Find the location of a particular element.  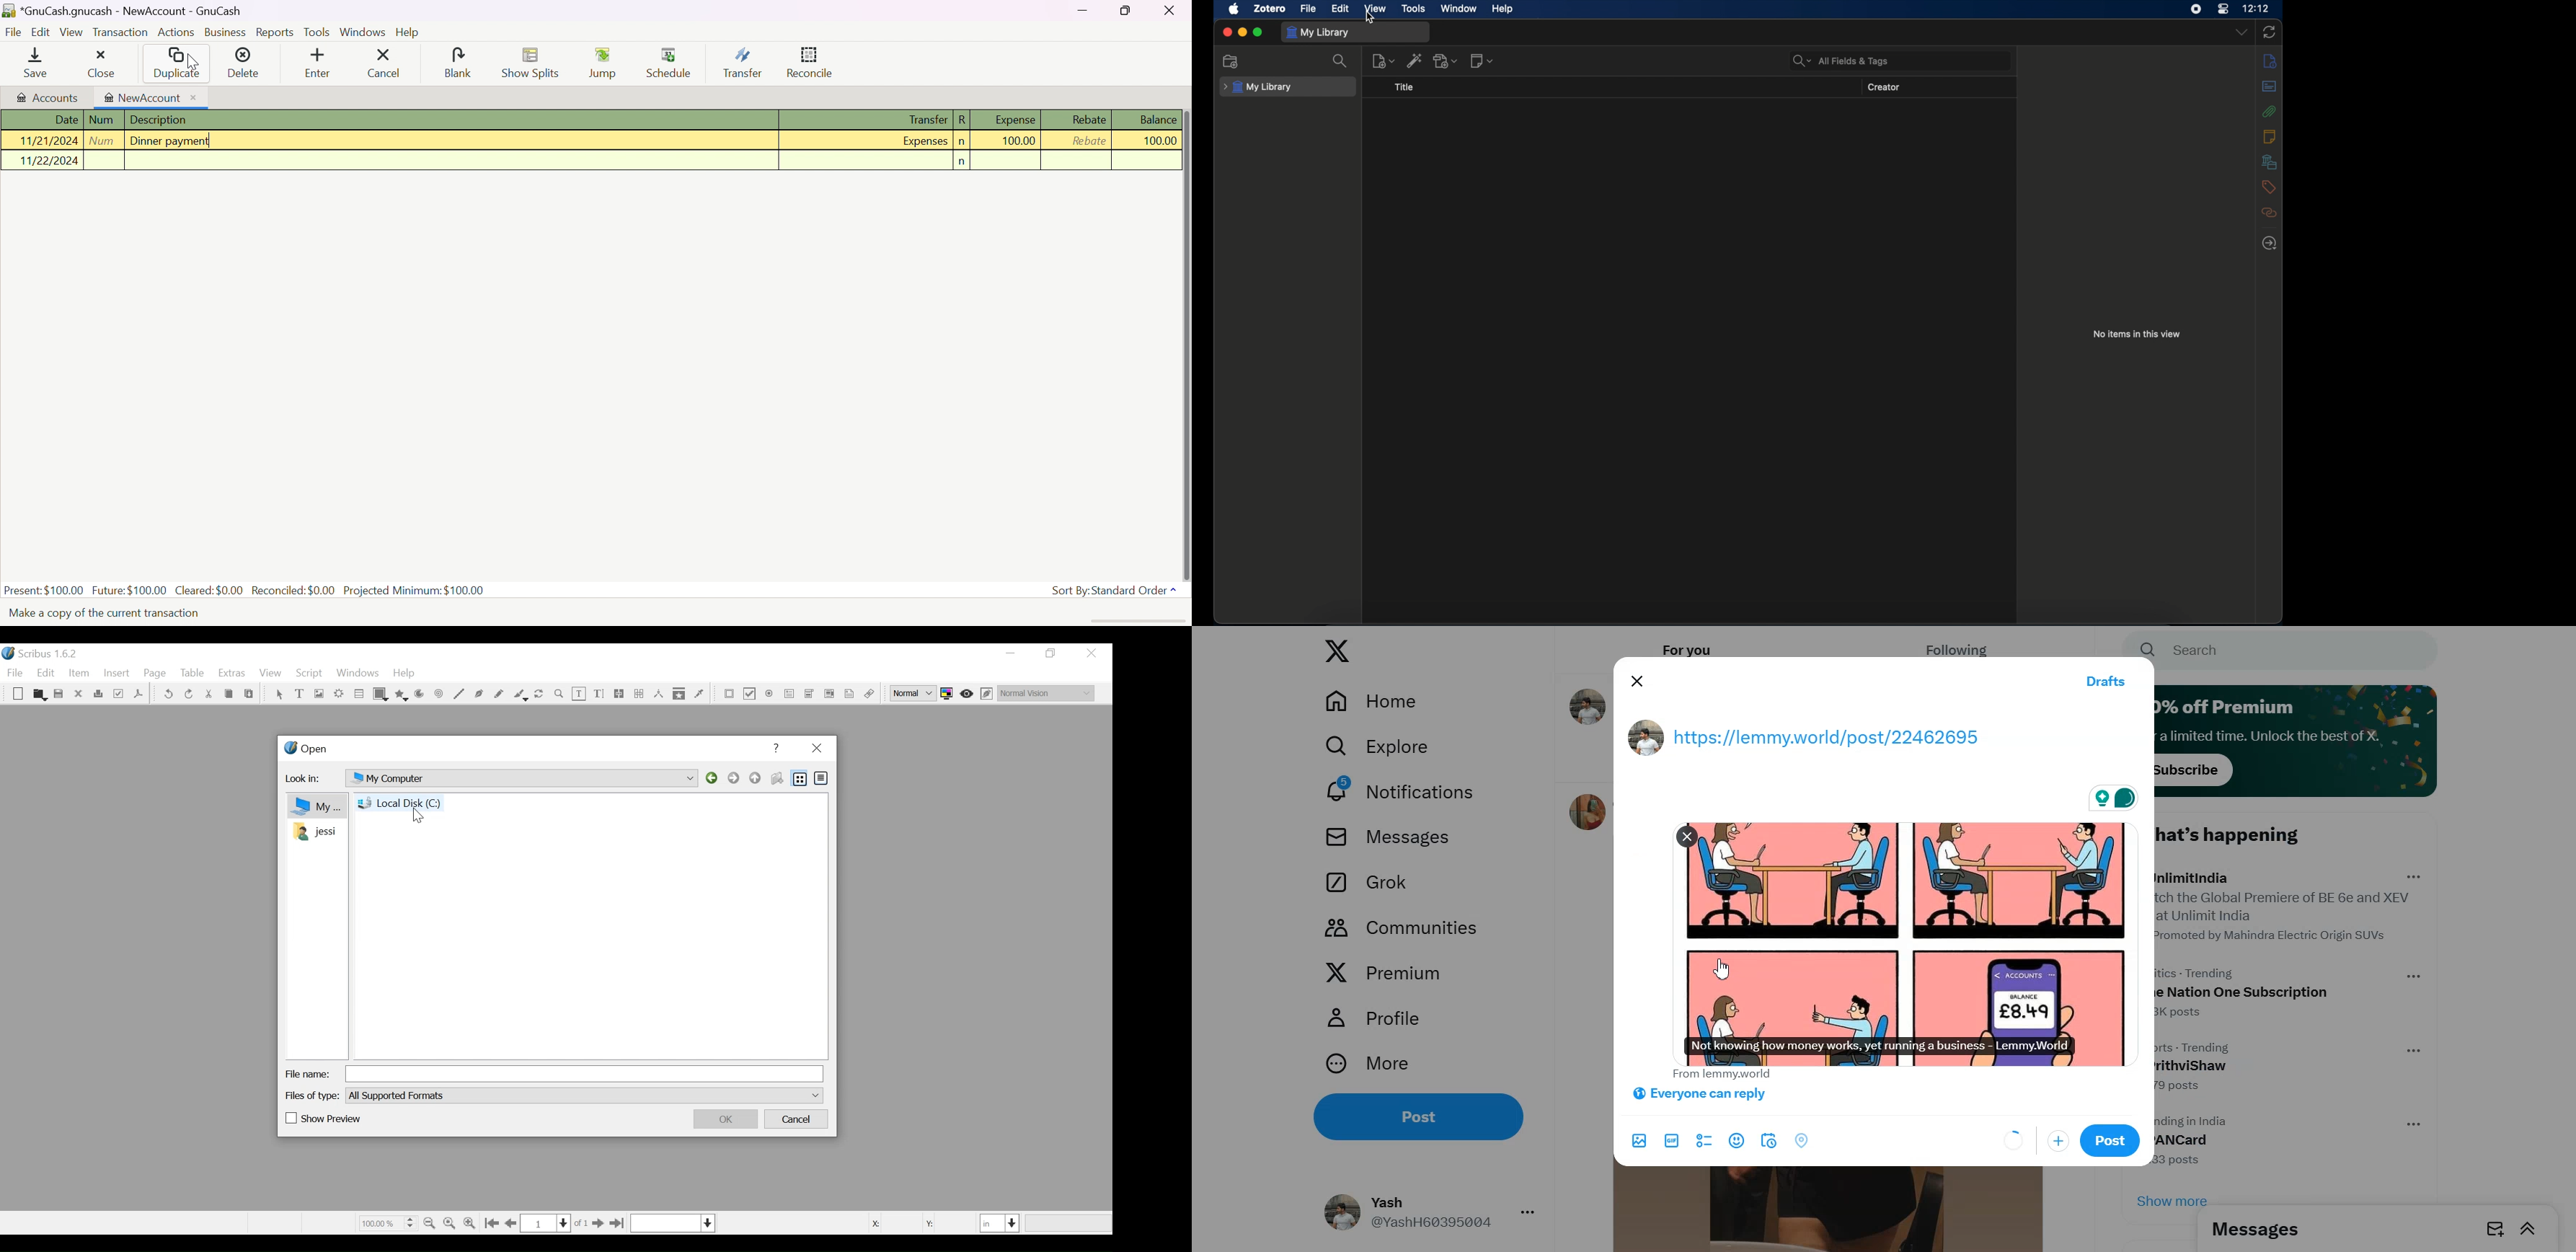

window is located at coordinates (1458, 8).